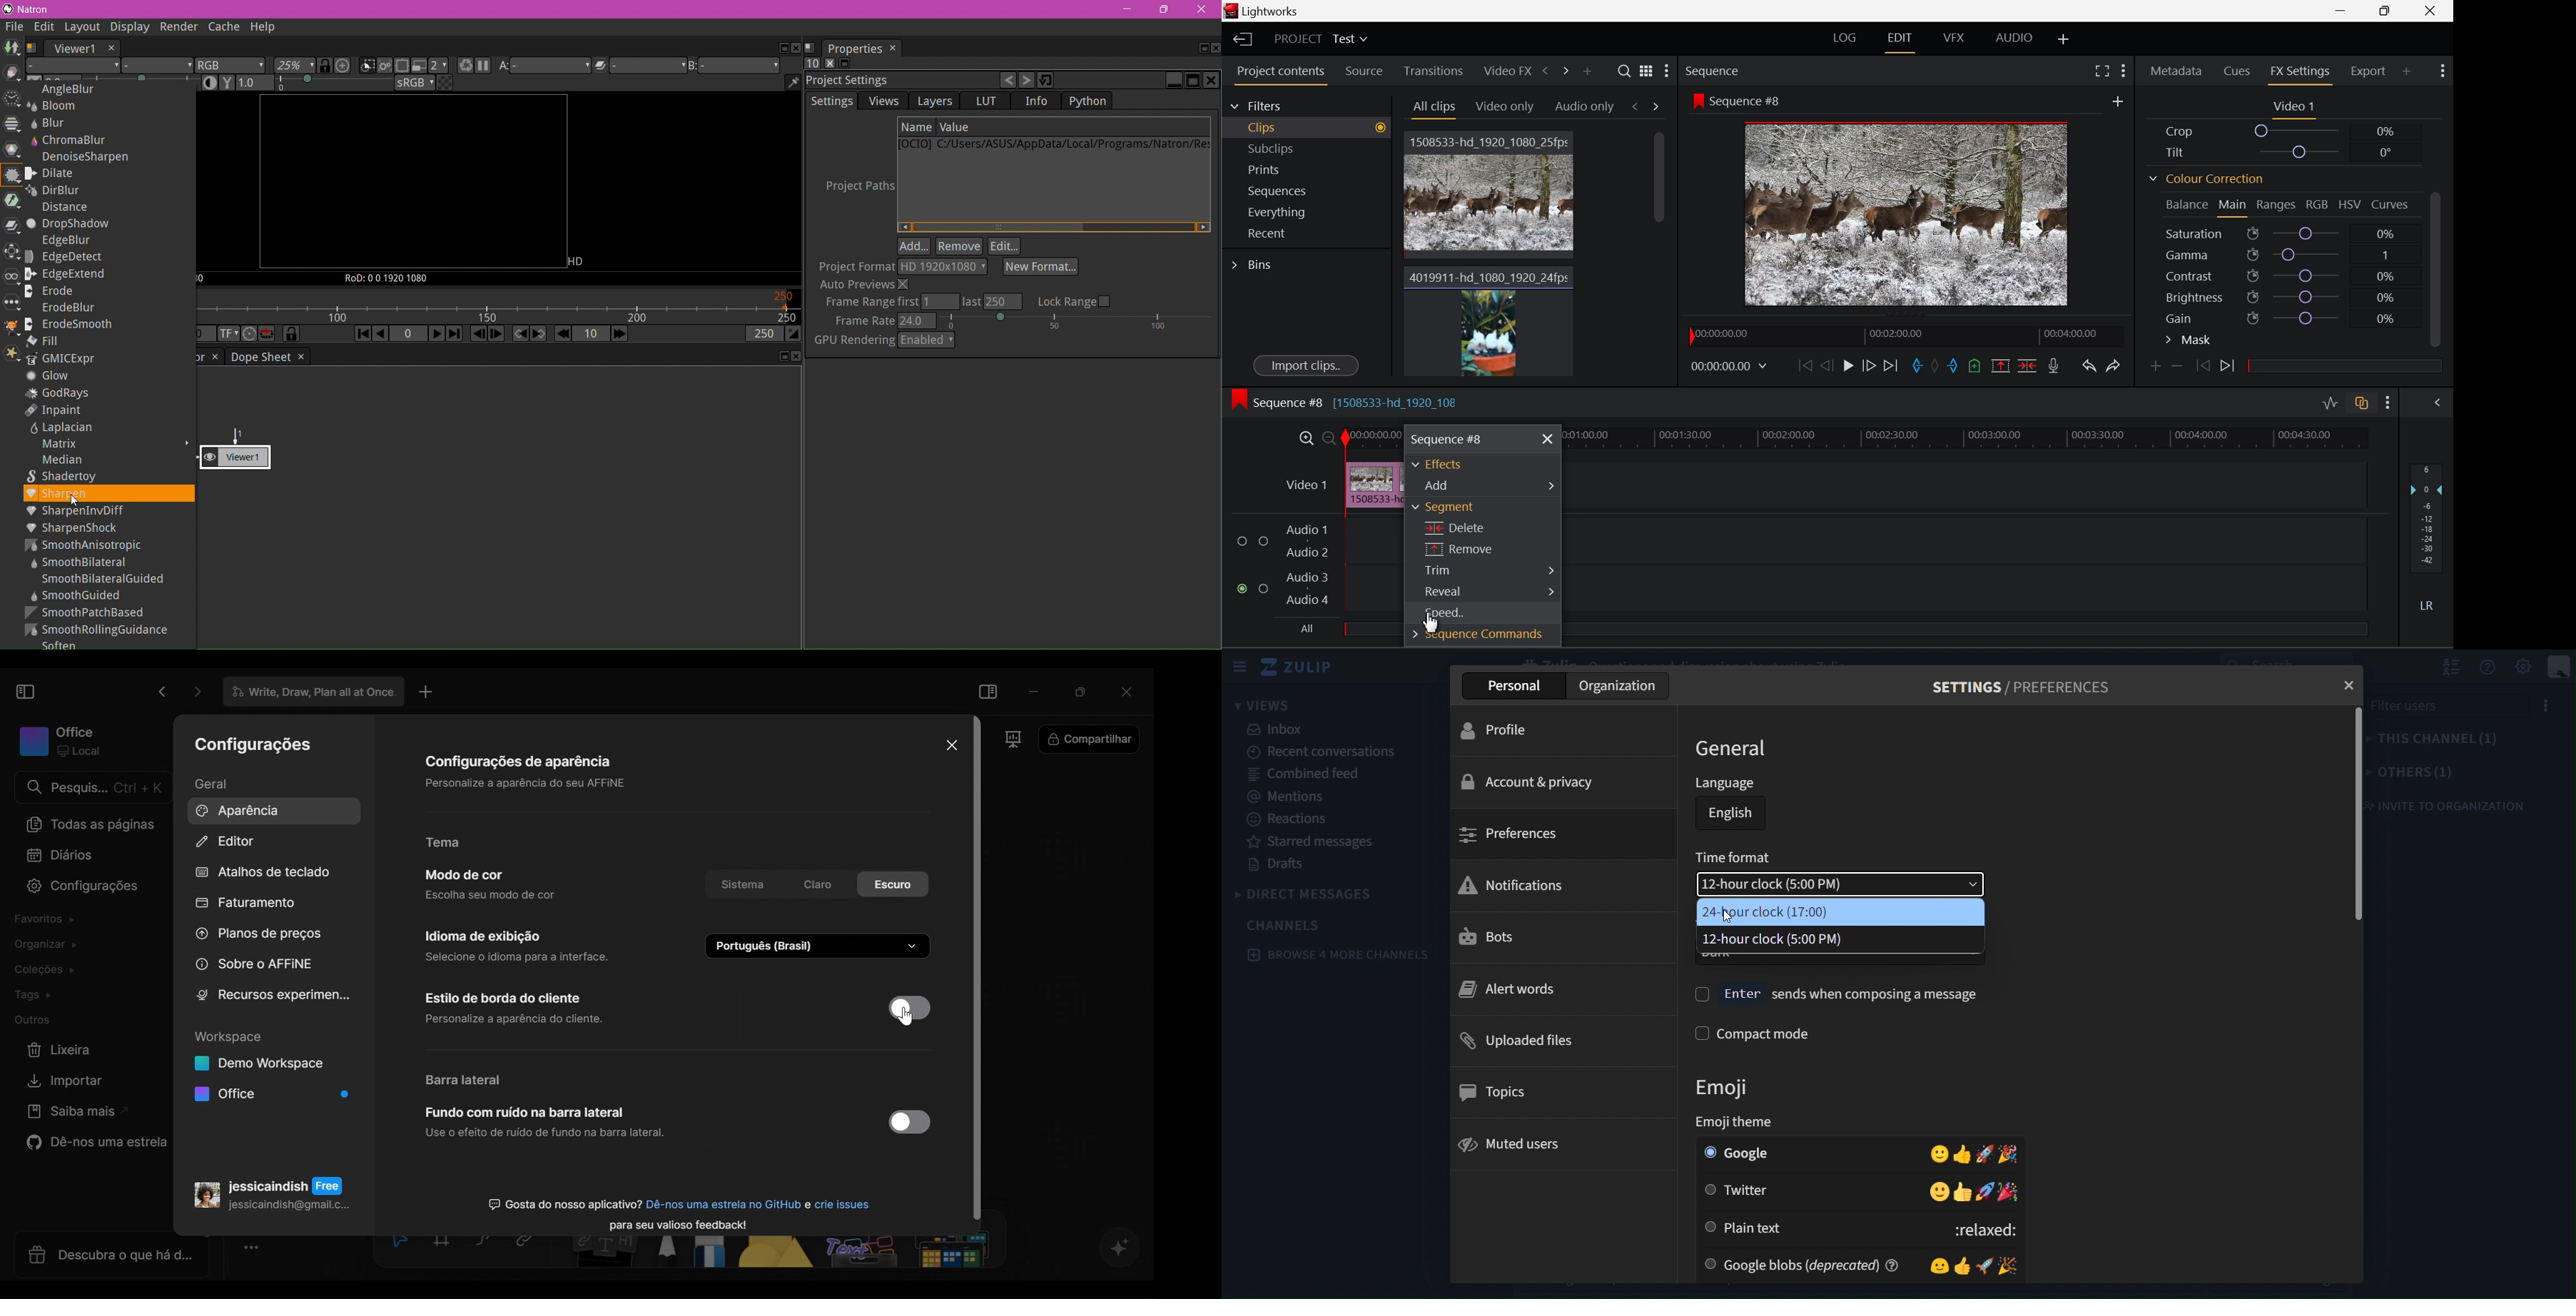 This screenshot has width=2576, height=1316. I want to click on Show Settings, so click(2386, 402).